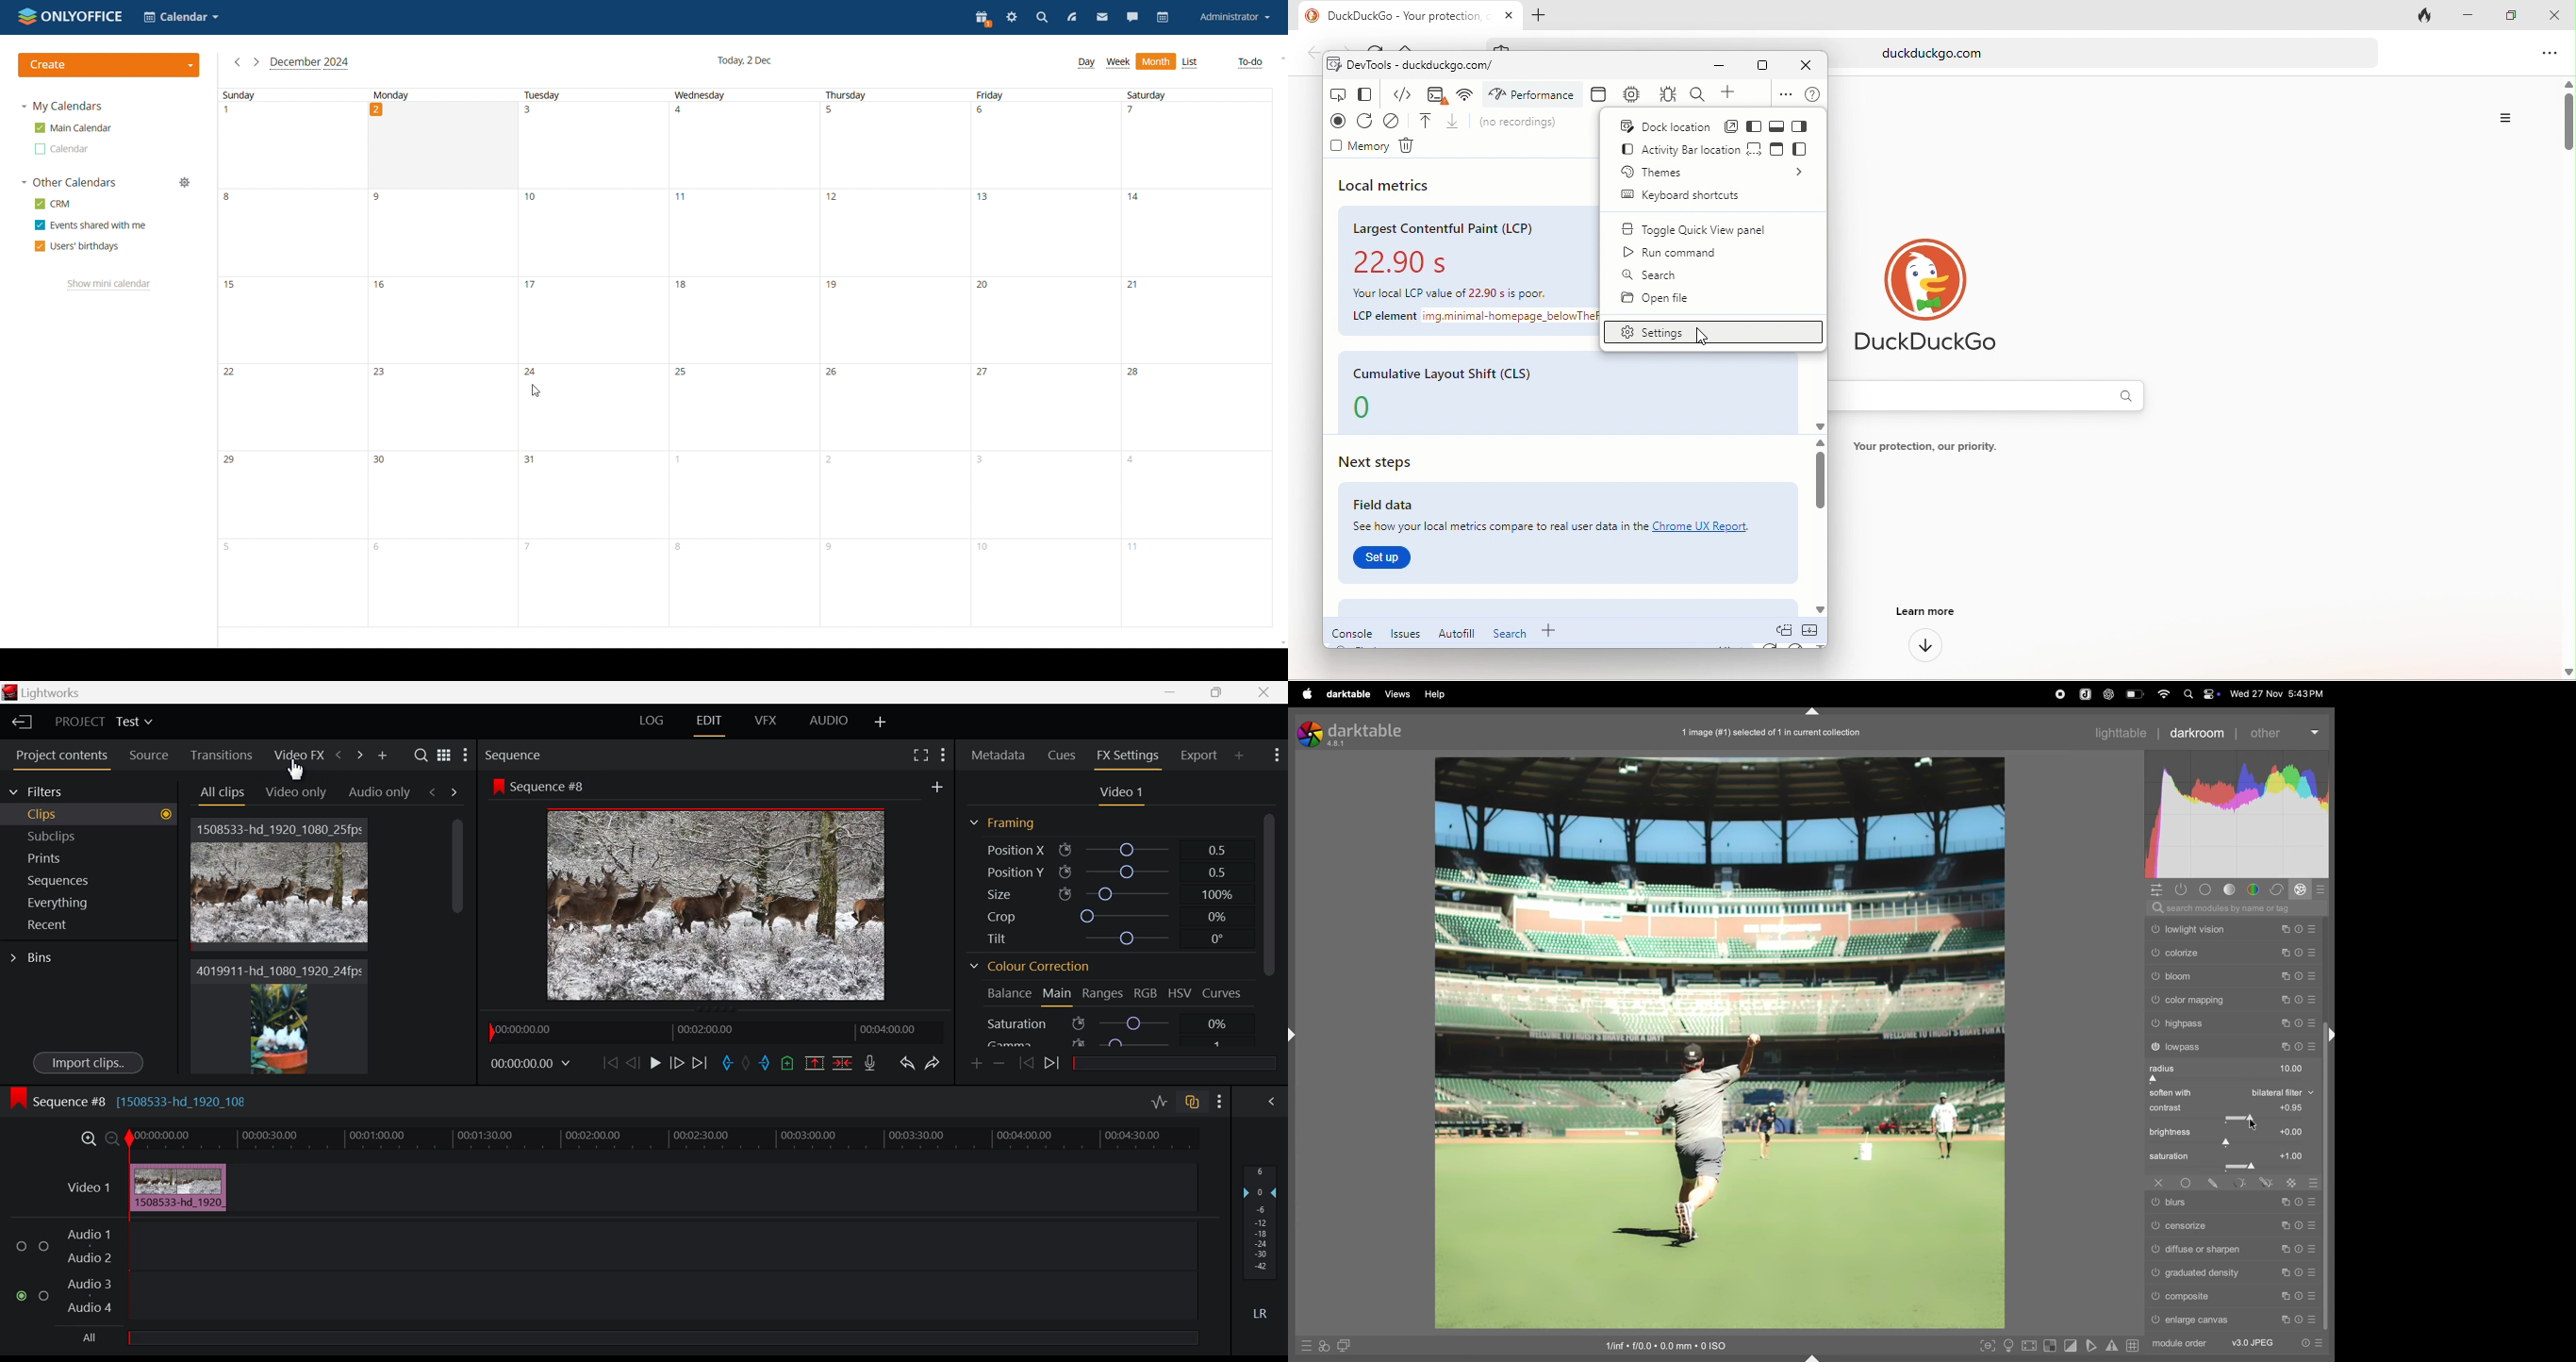 The height and width of the screenshot is (1372, 2576). I want to click on Recent, so click(84, 925).